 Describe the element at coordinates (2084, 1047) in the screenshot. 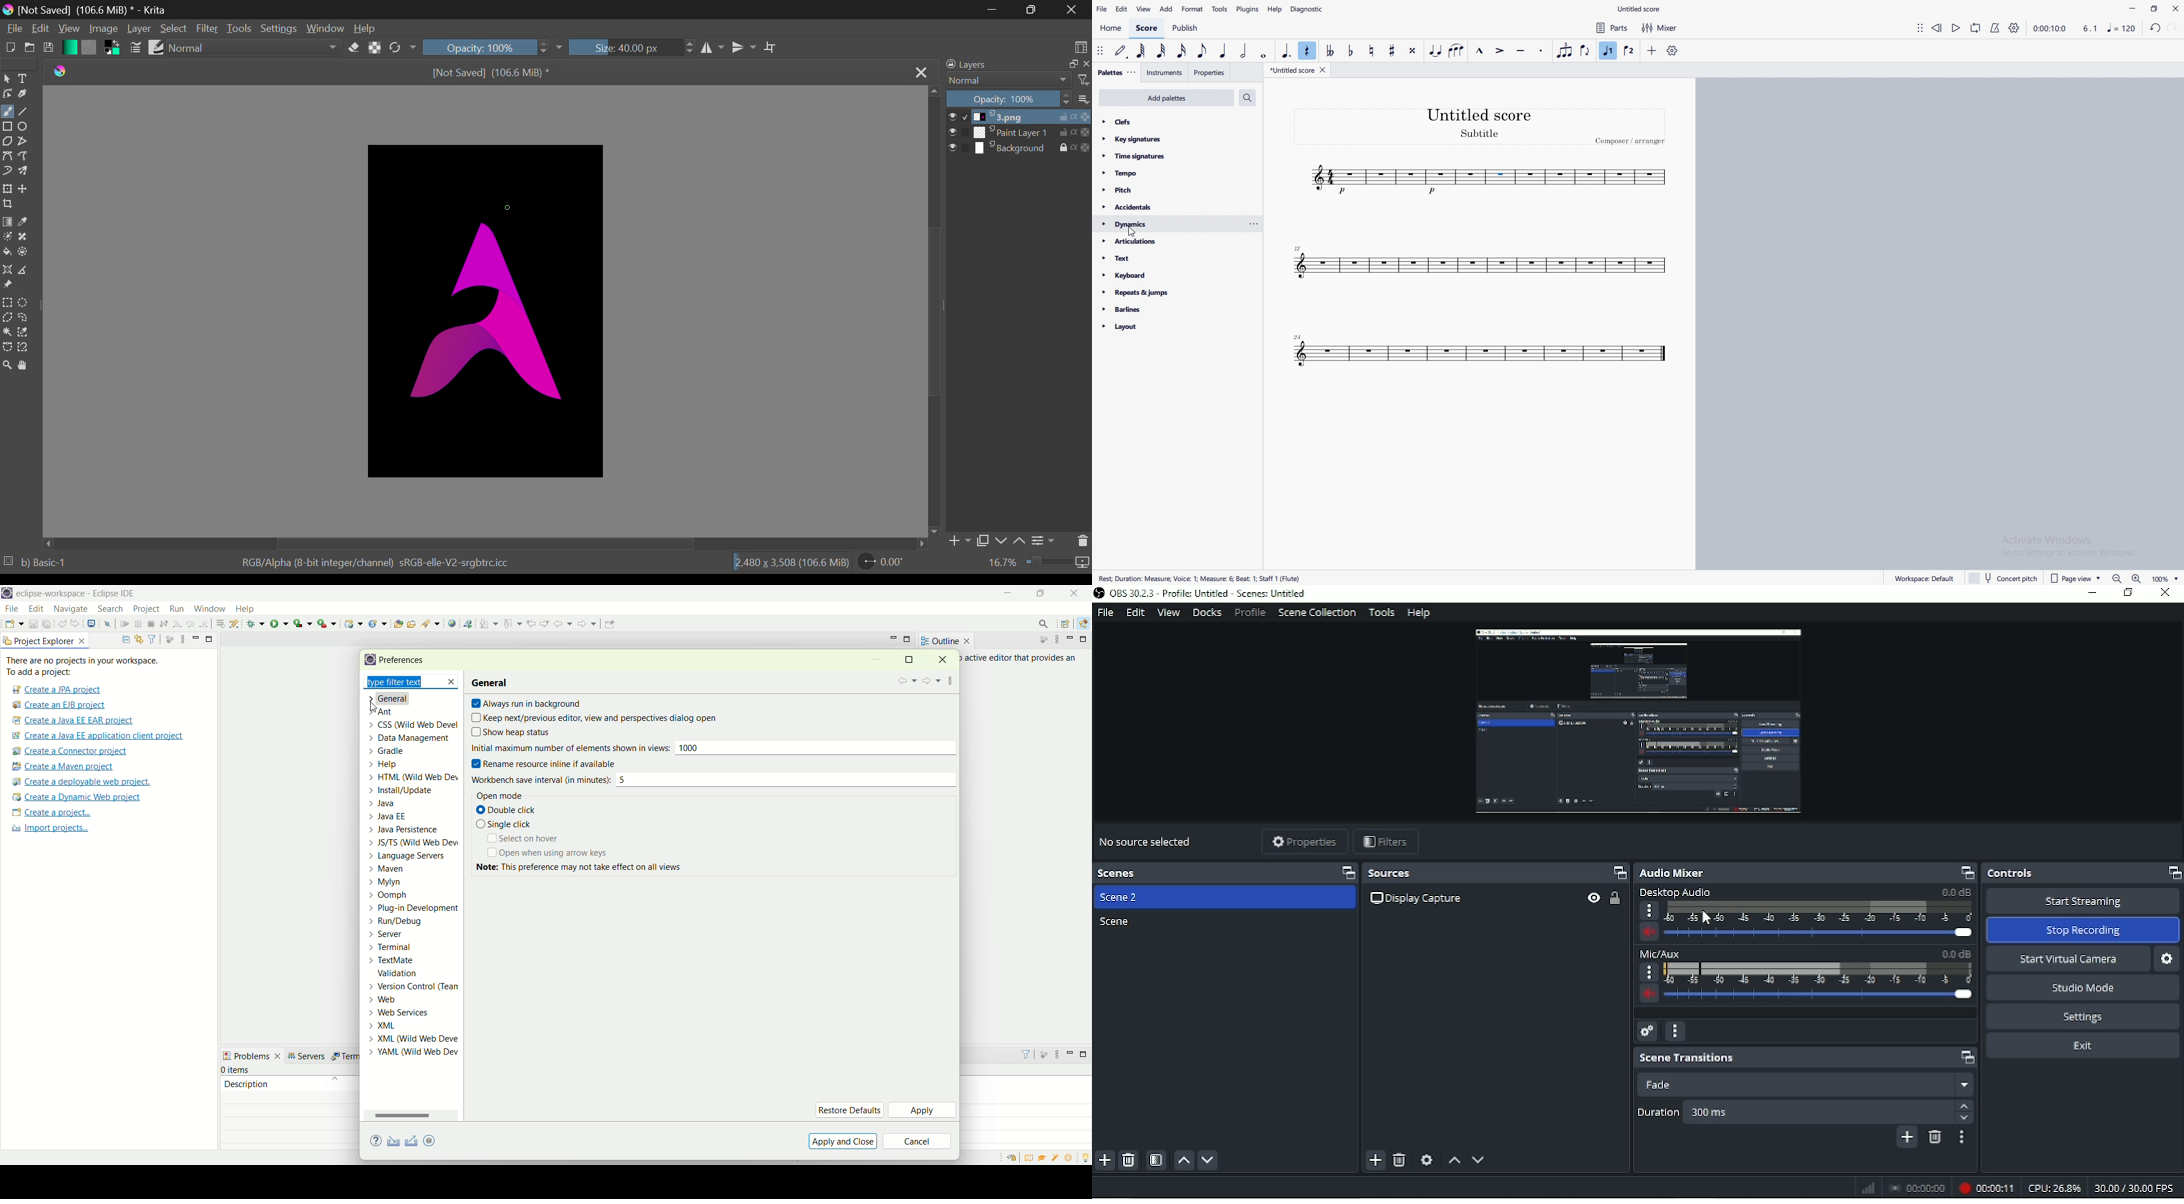

I see `Exit` at that location.